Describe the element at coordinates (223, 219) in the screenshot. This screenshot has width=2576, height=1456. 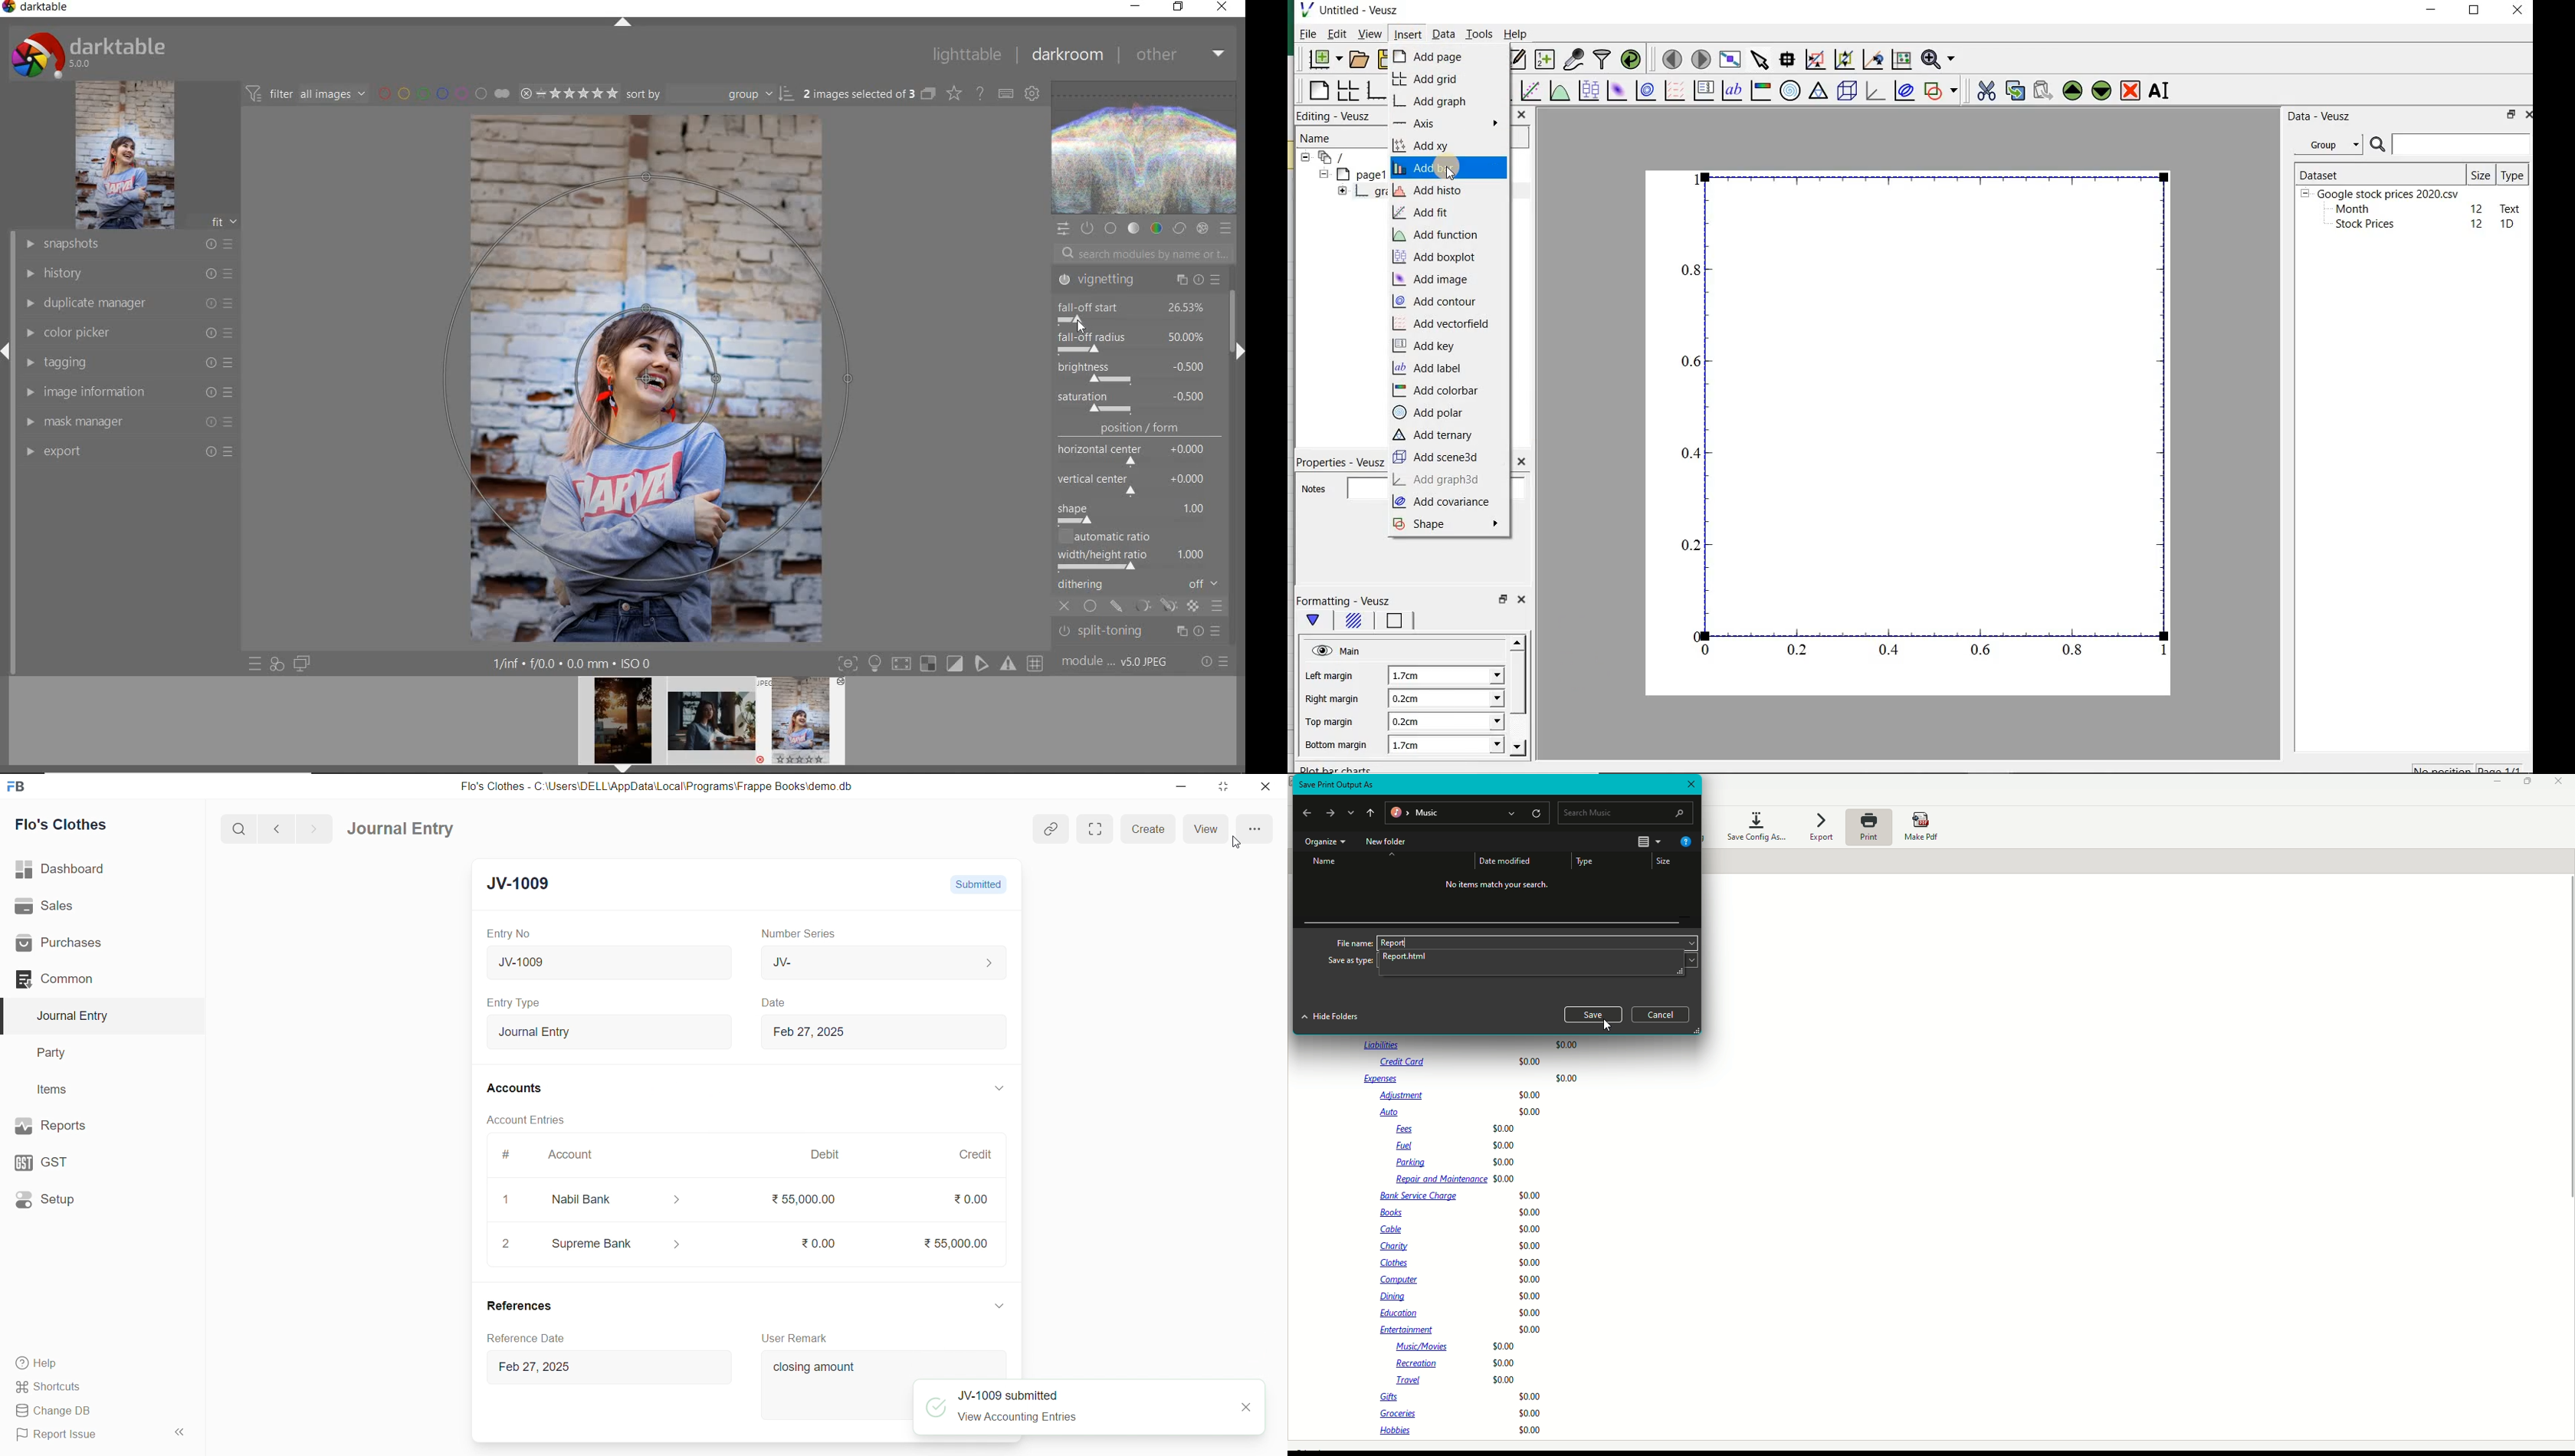
I see `frt` at that location.